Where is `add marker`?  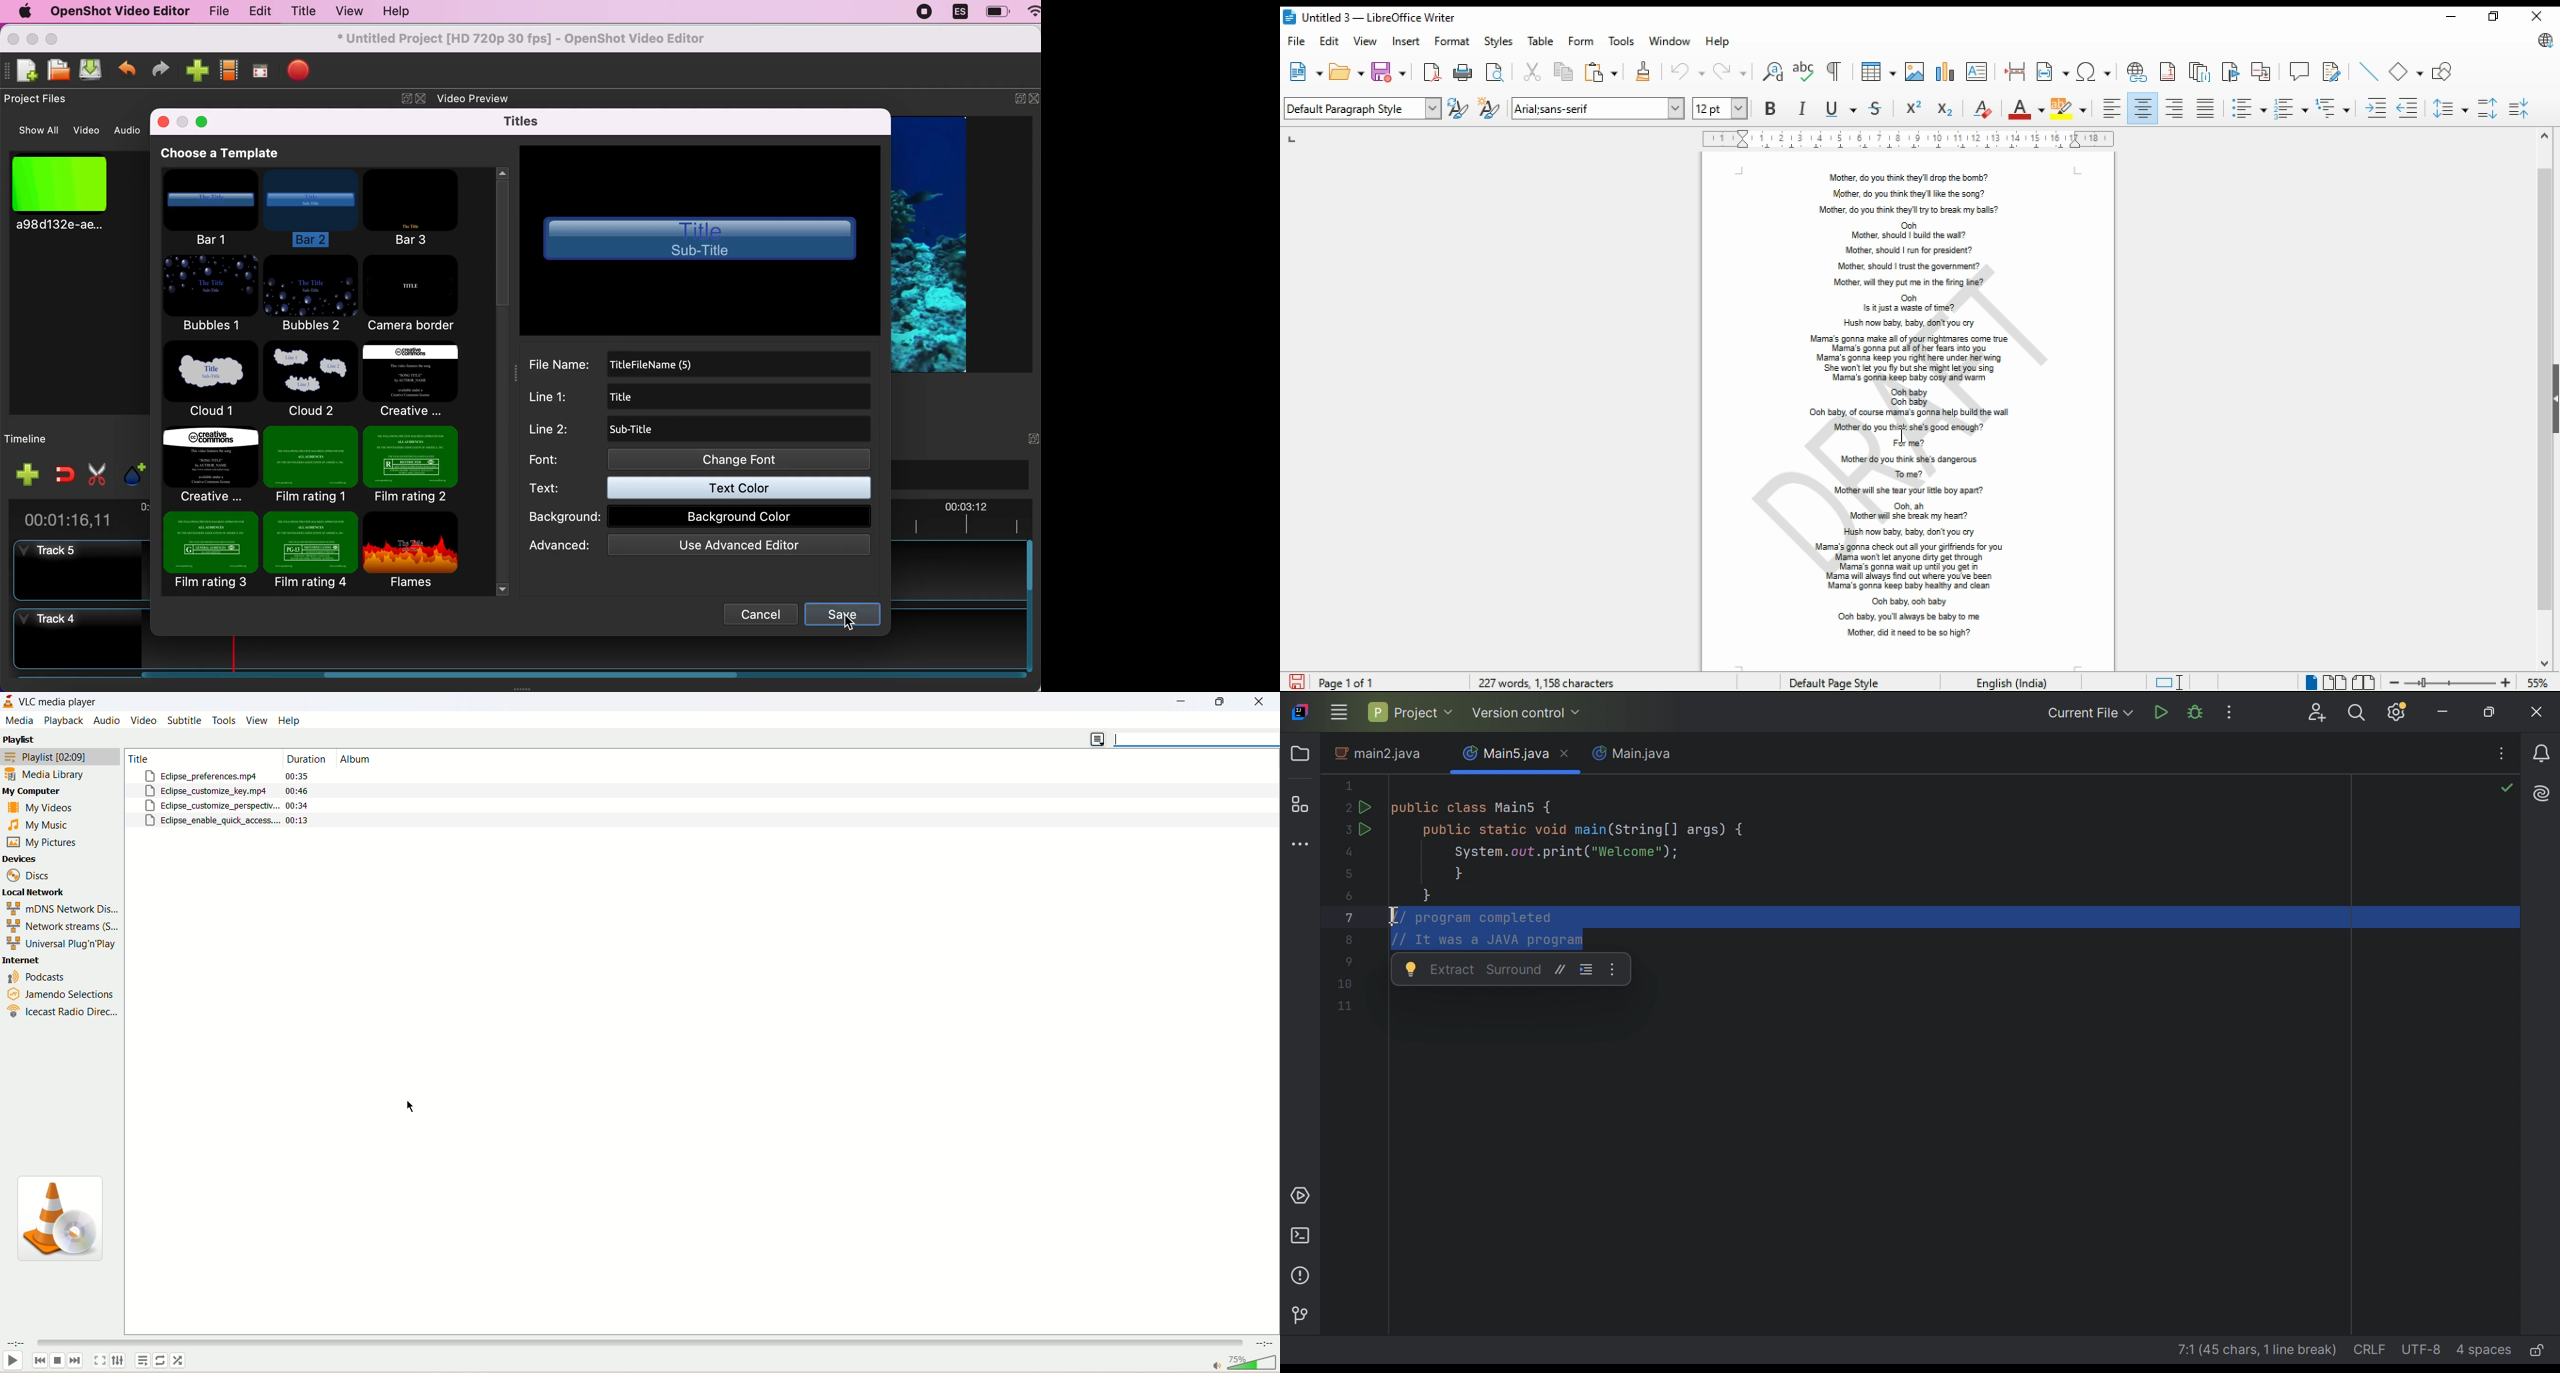 add marker is located at coordinates (130, 473).